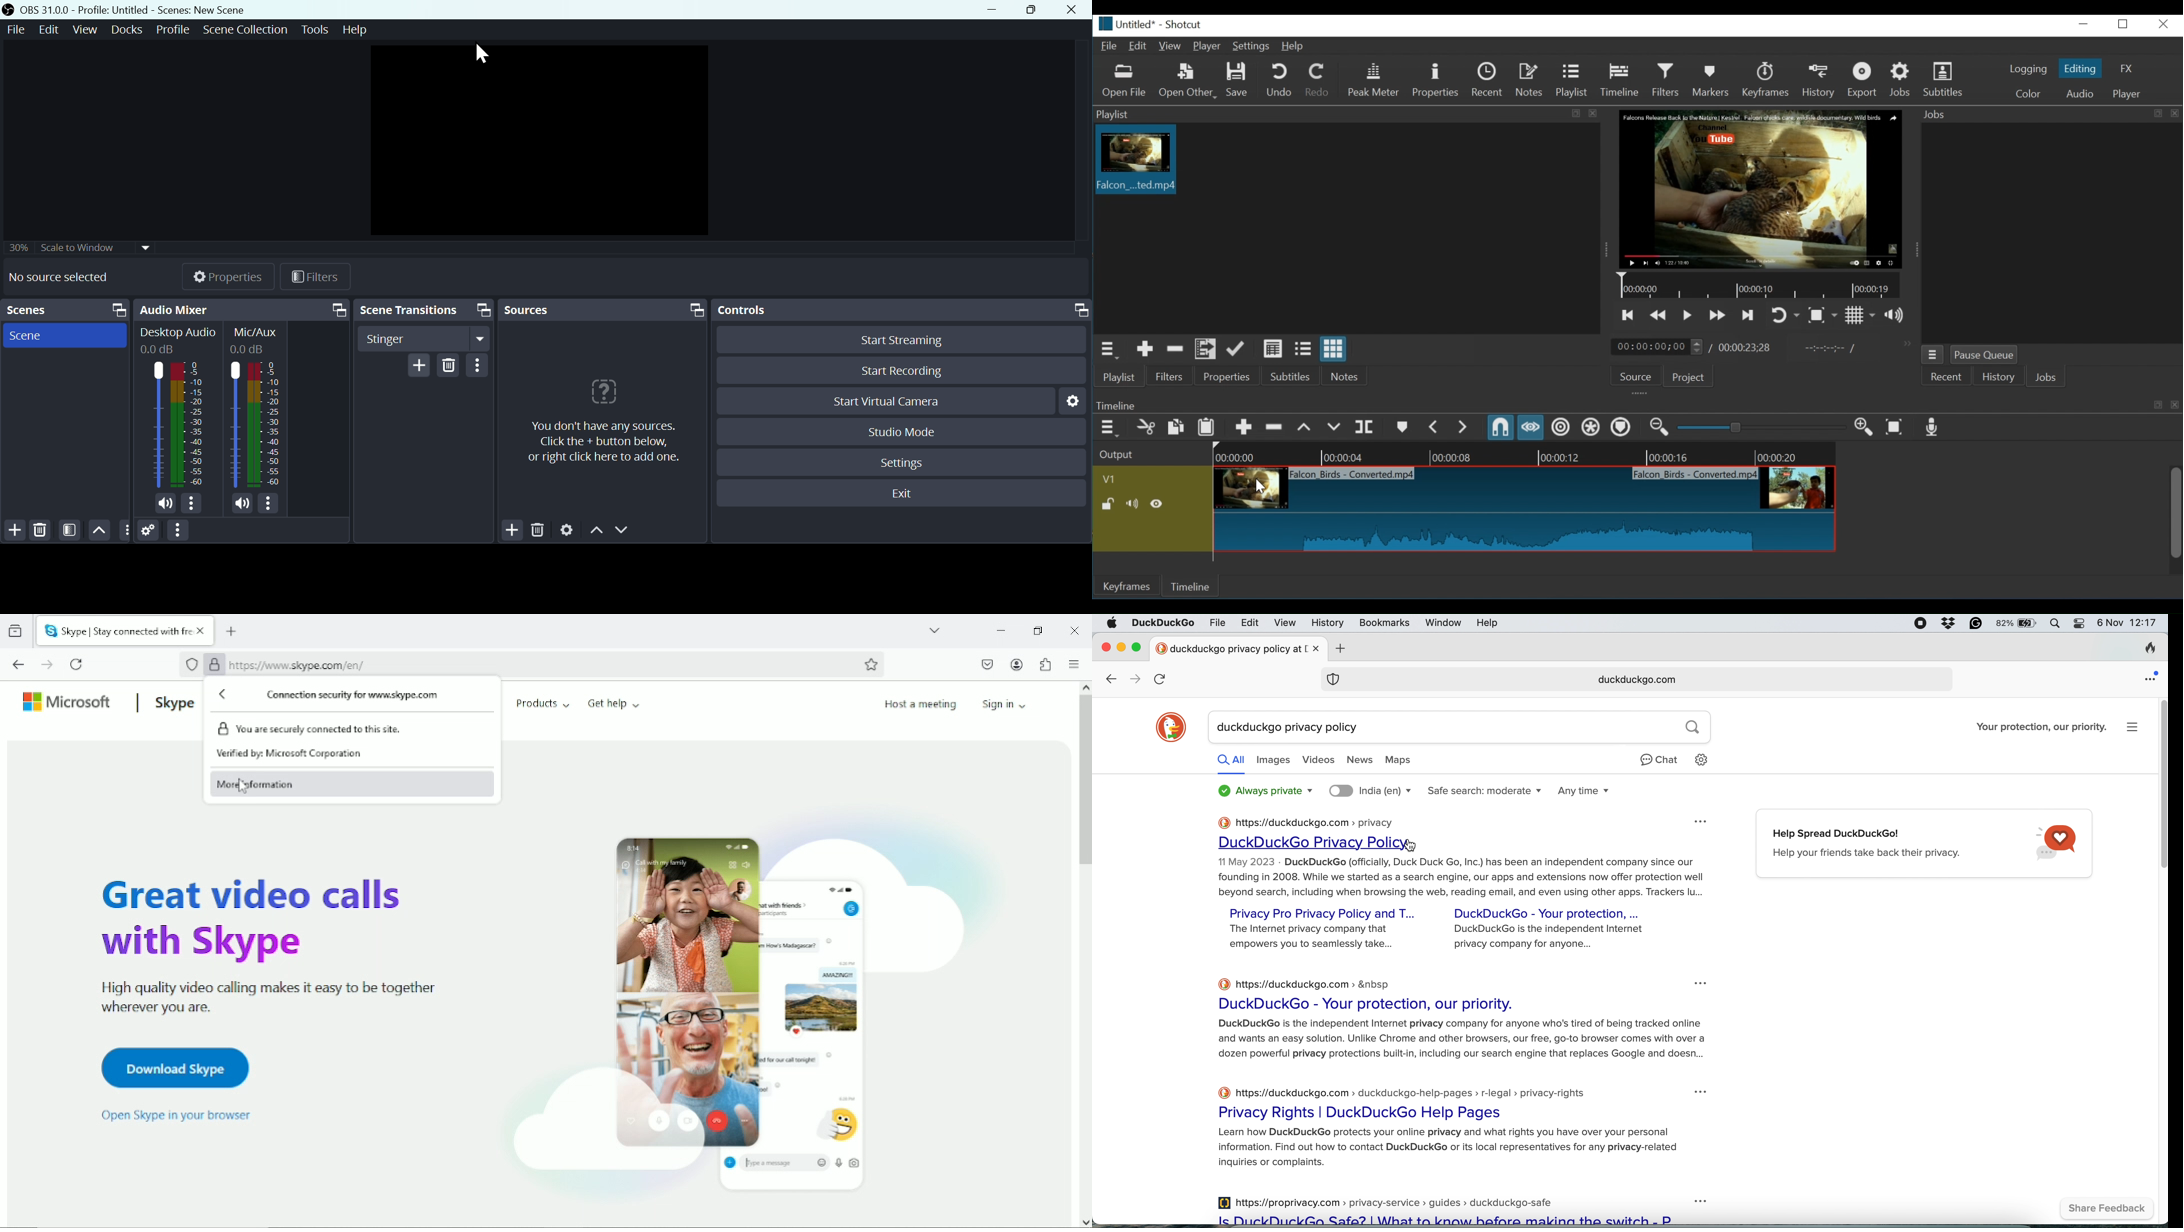 This screenshot has height=1232, width=2184. I want to click on Add files to the playlist, so click(1204, 350).